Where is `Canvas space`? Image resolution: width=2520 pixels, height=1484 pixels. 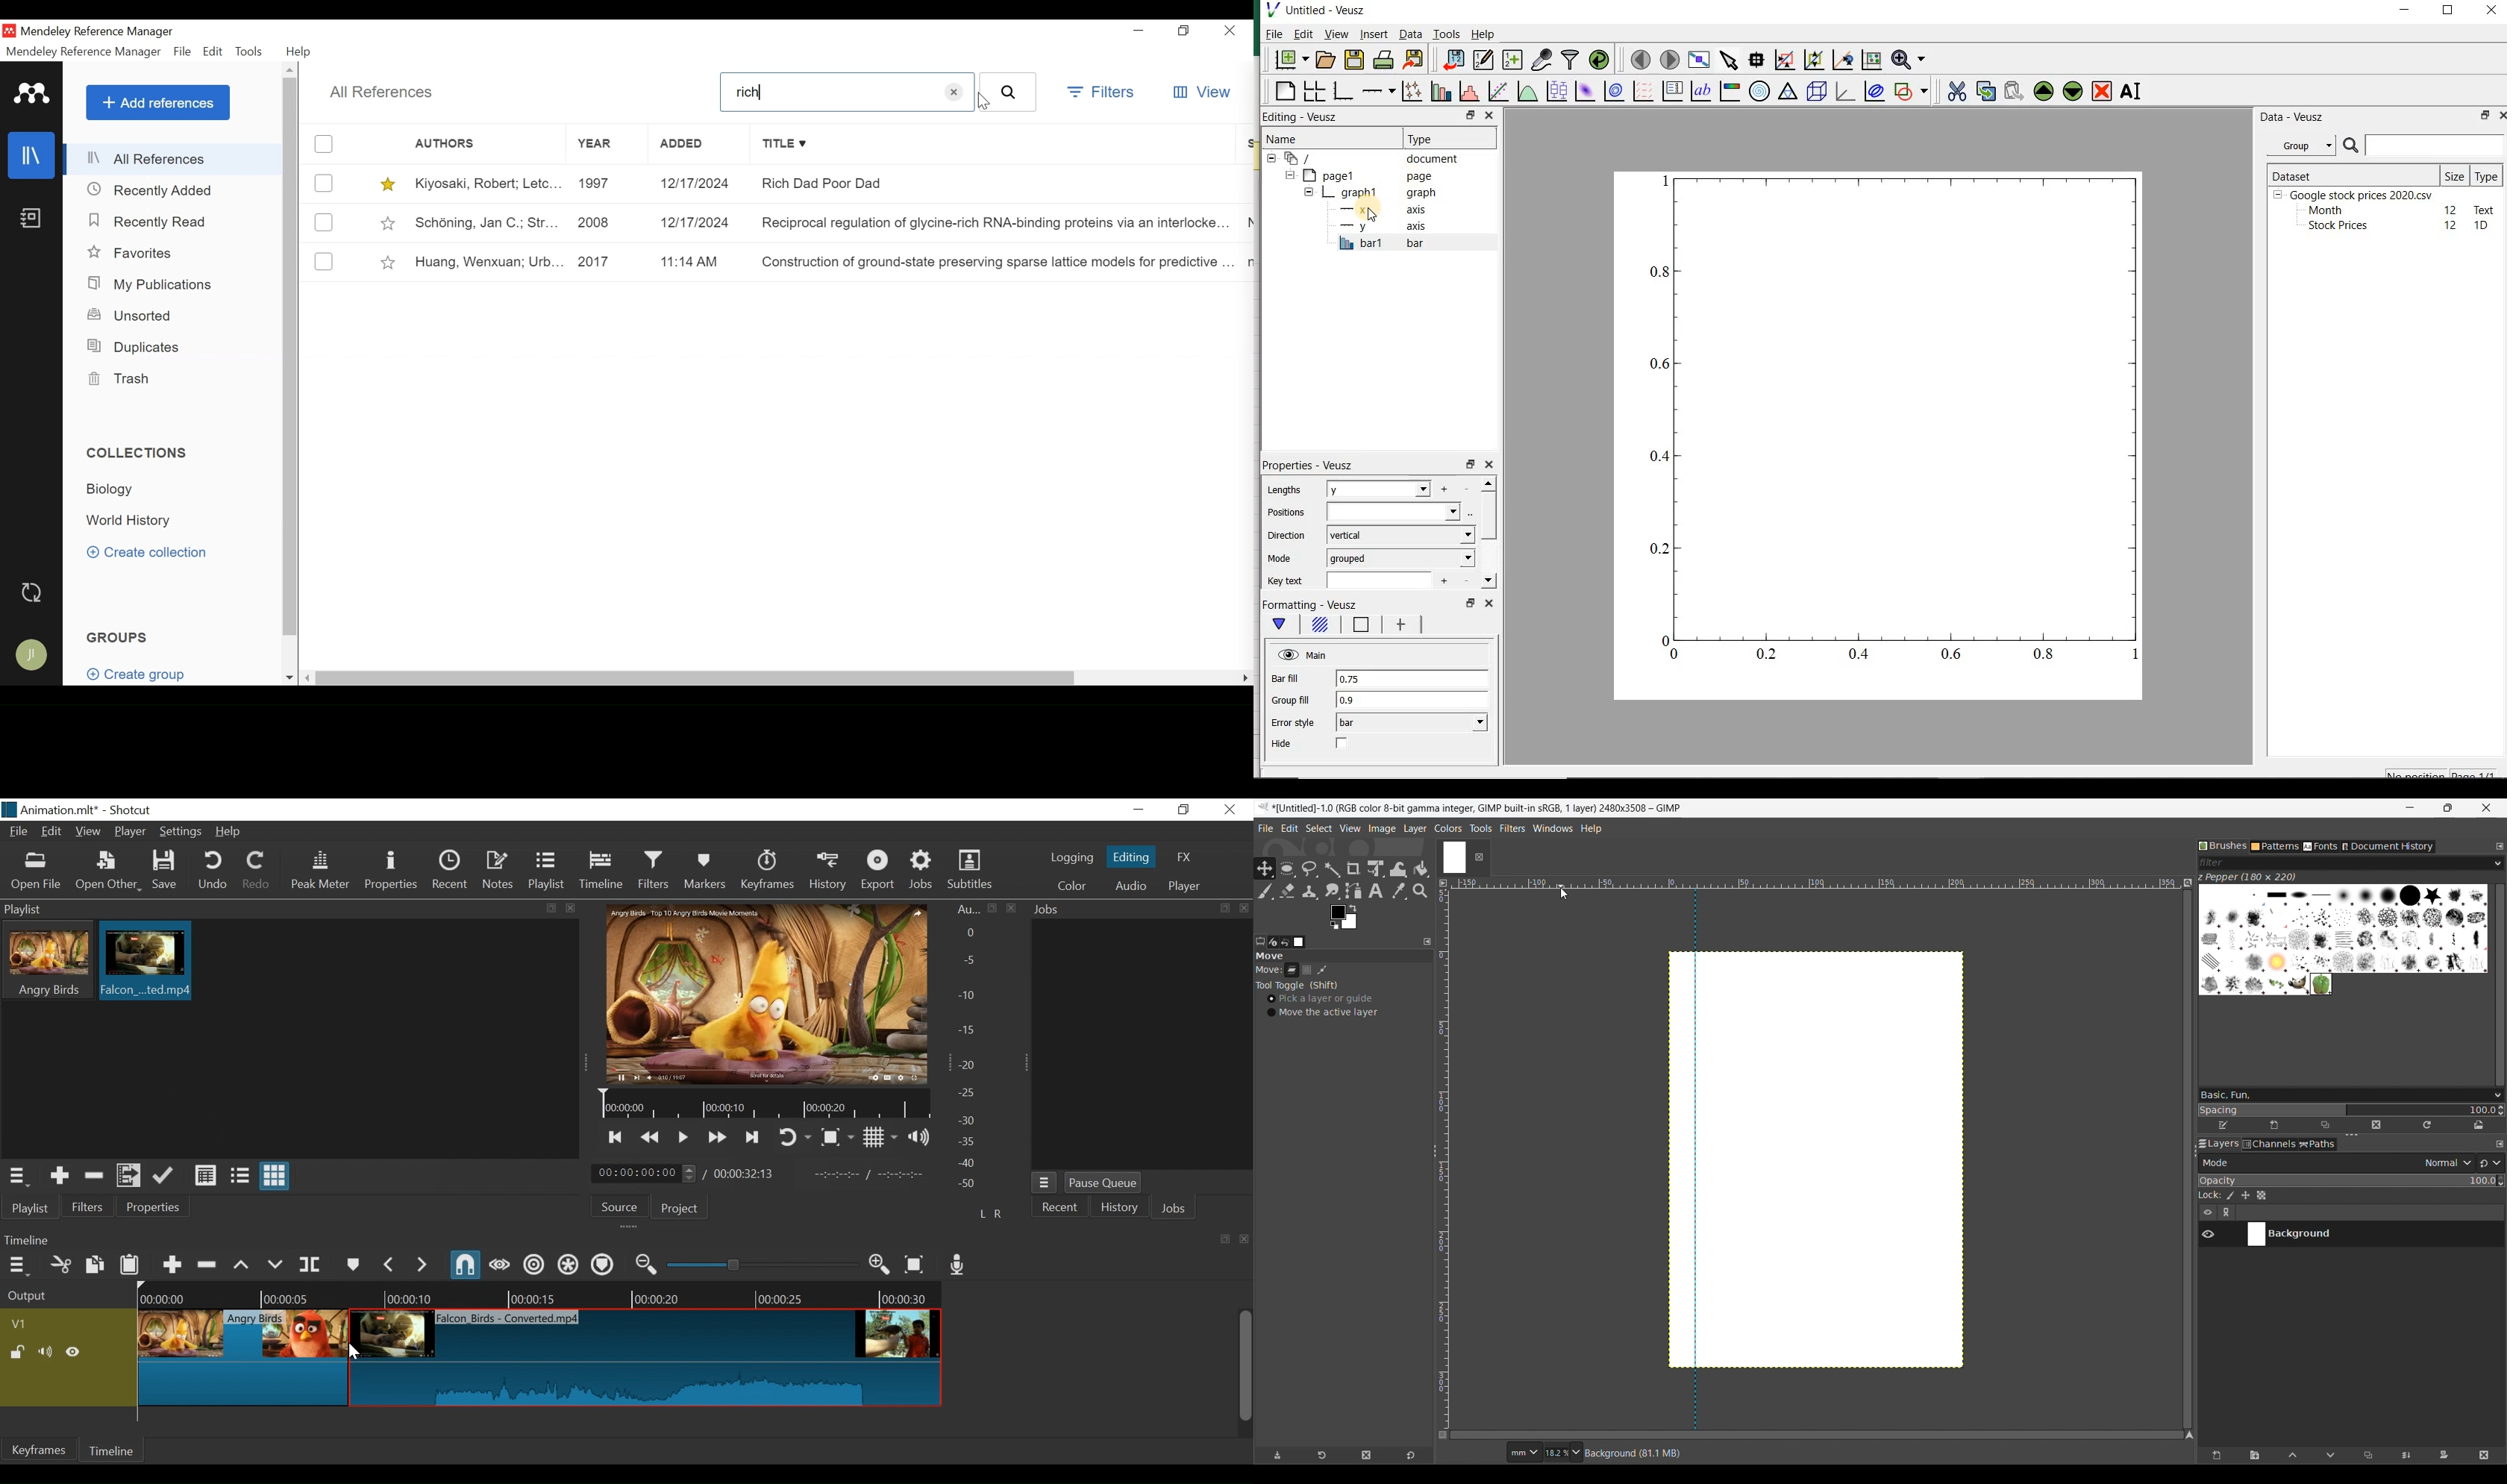
Canvas space is located at coordinates (1908, 1159).